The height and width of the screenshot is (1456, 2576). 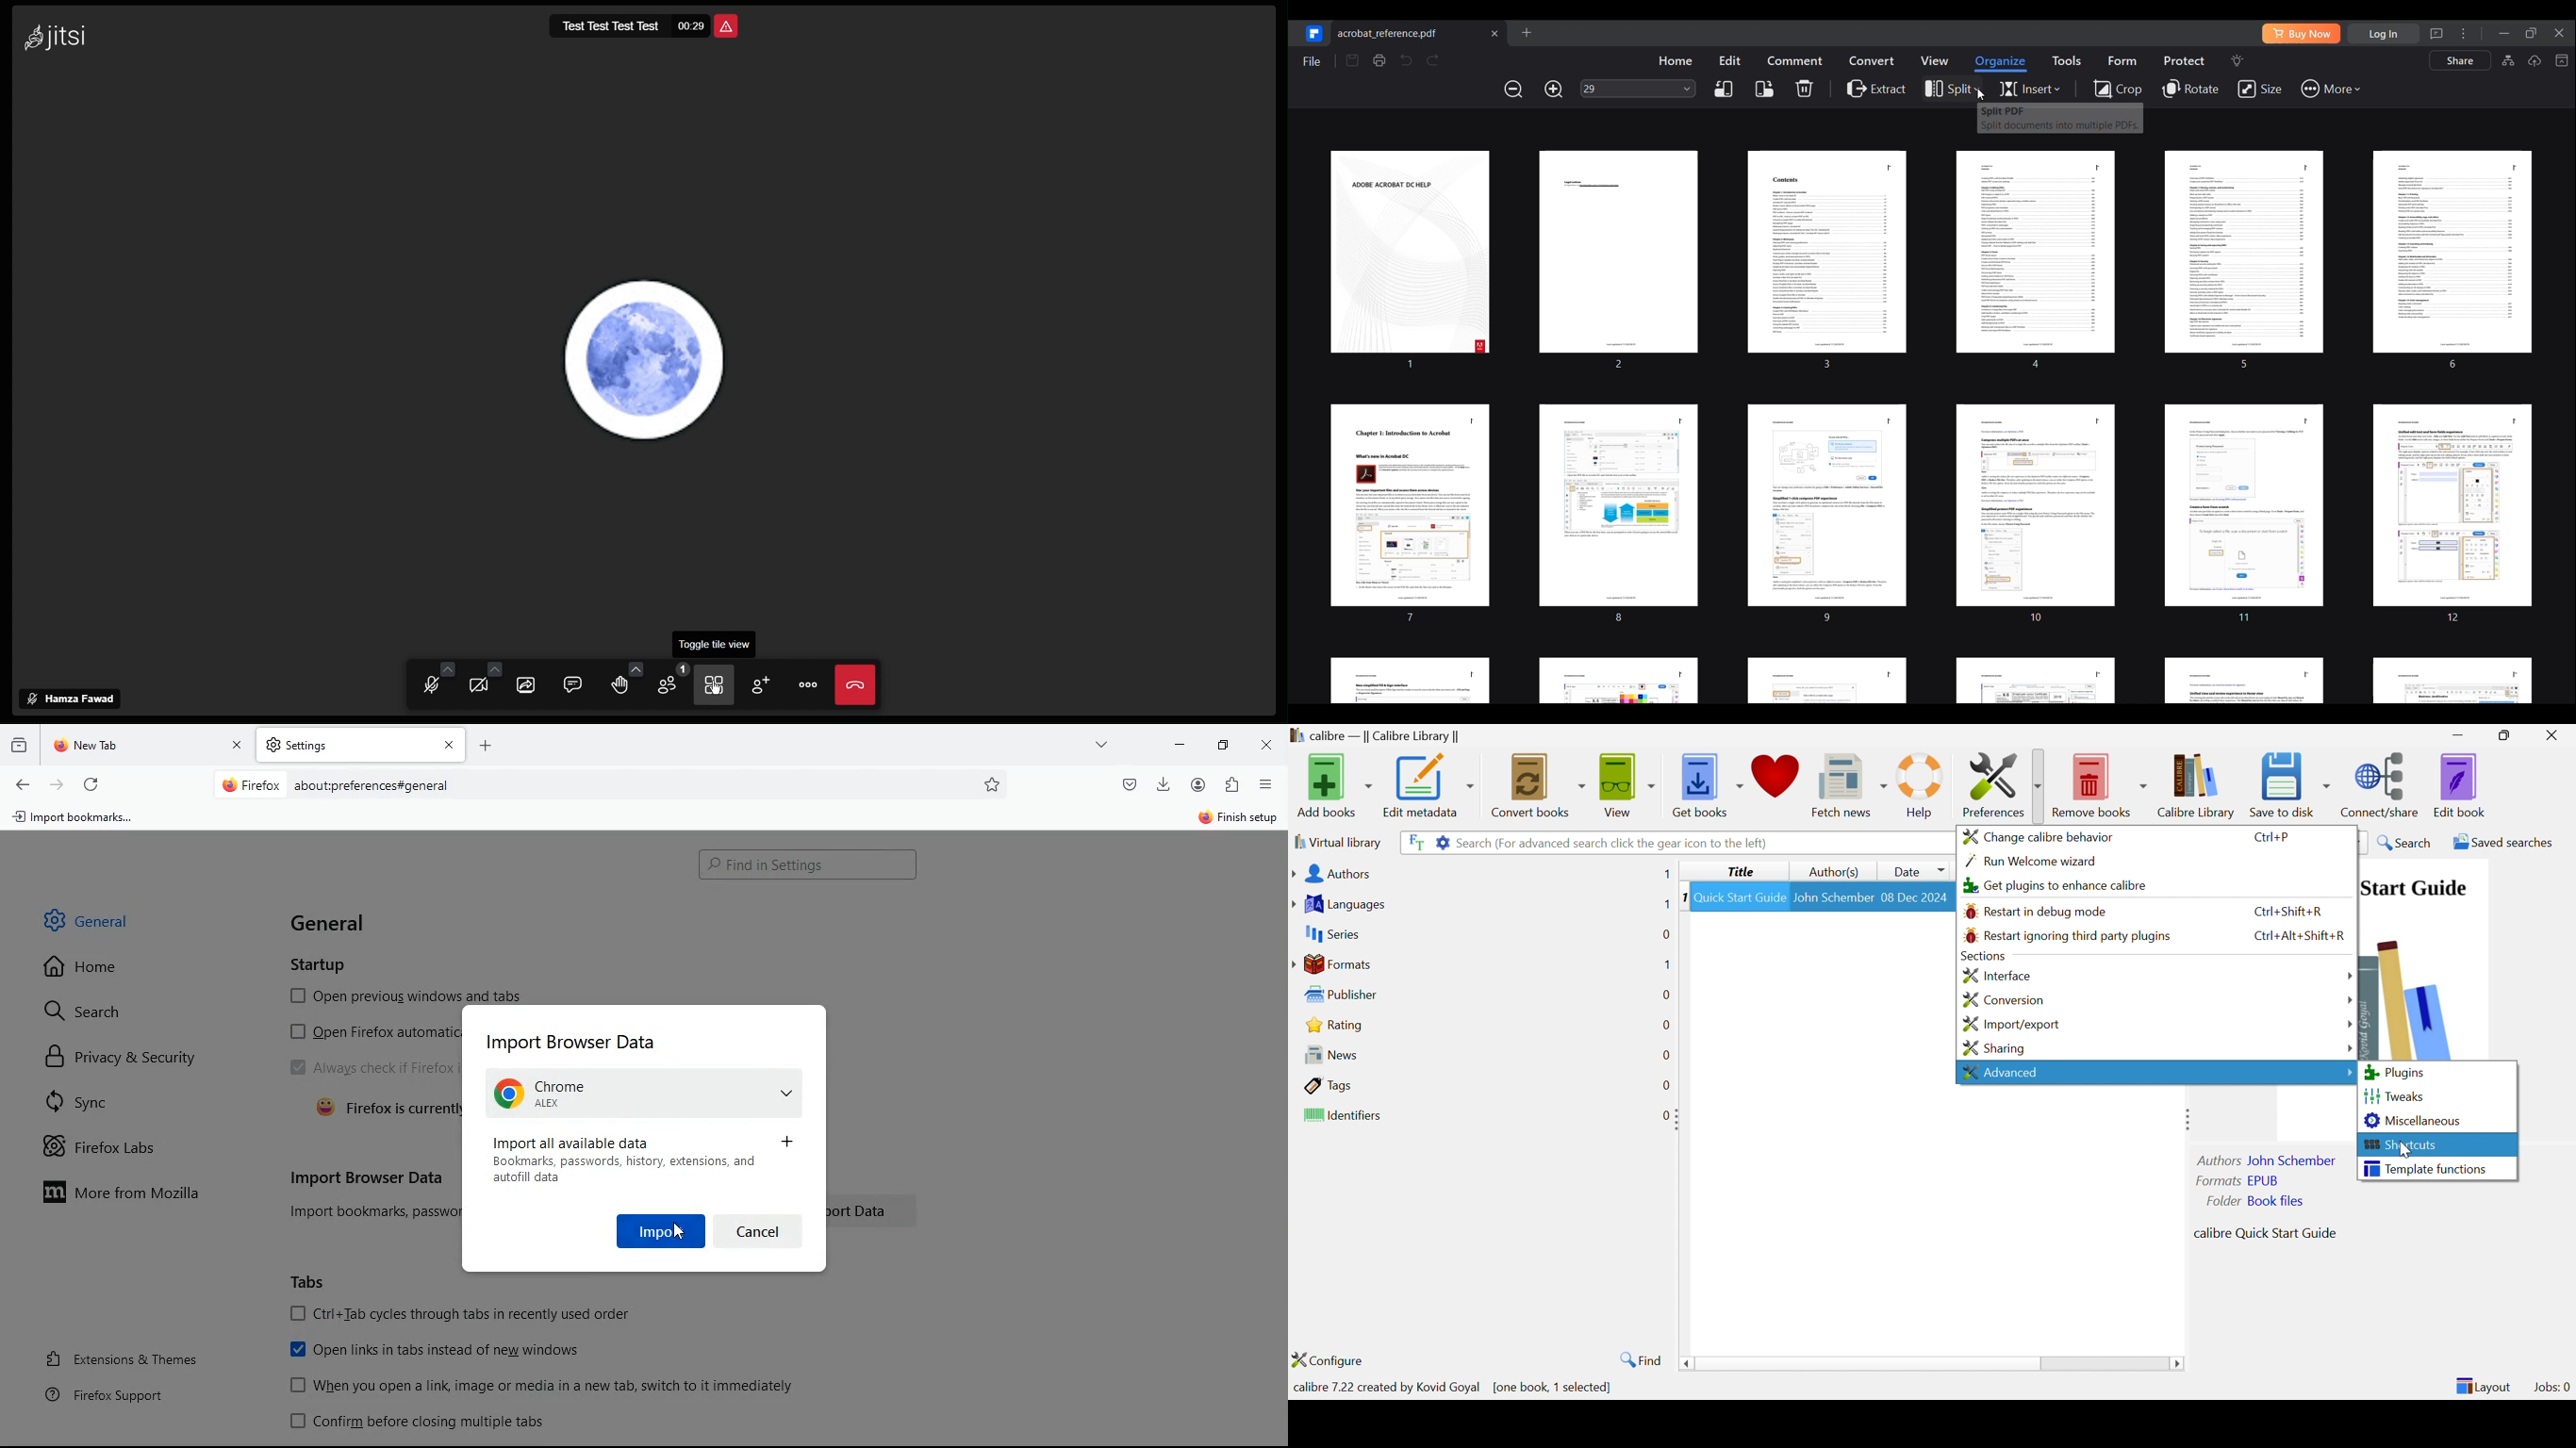 I want to click on Drop Down, so click(x=2346, y=1070).